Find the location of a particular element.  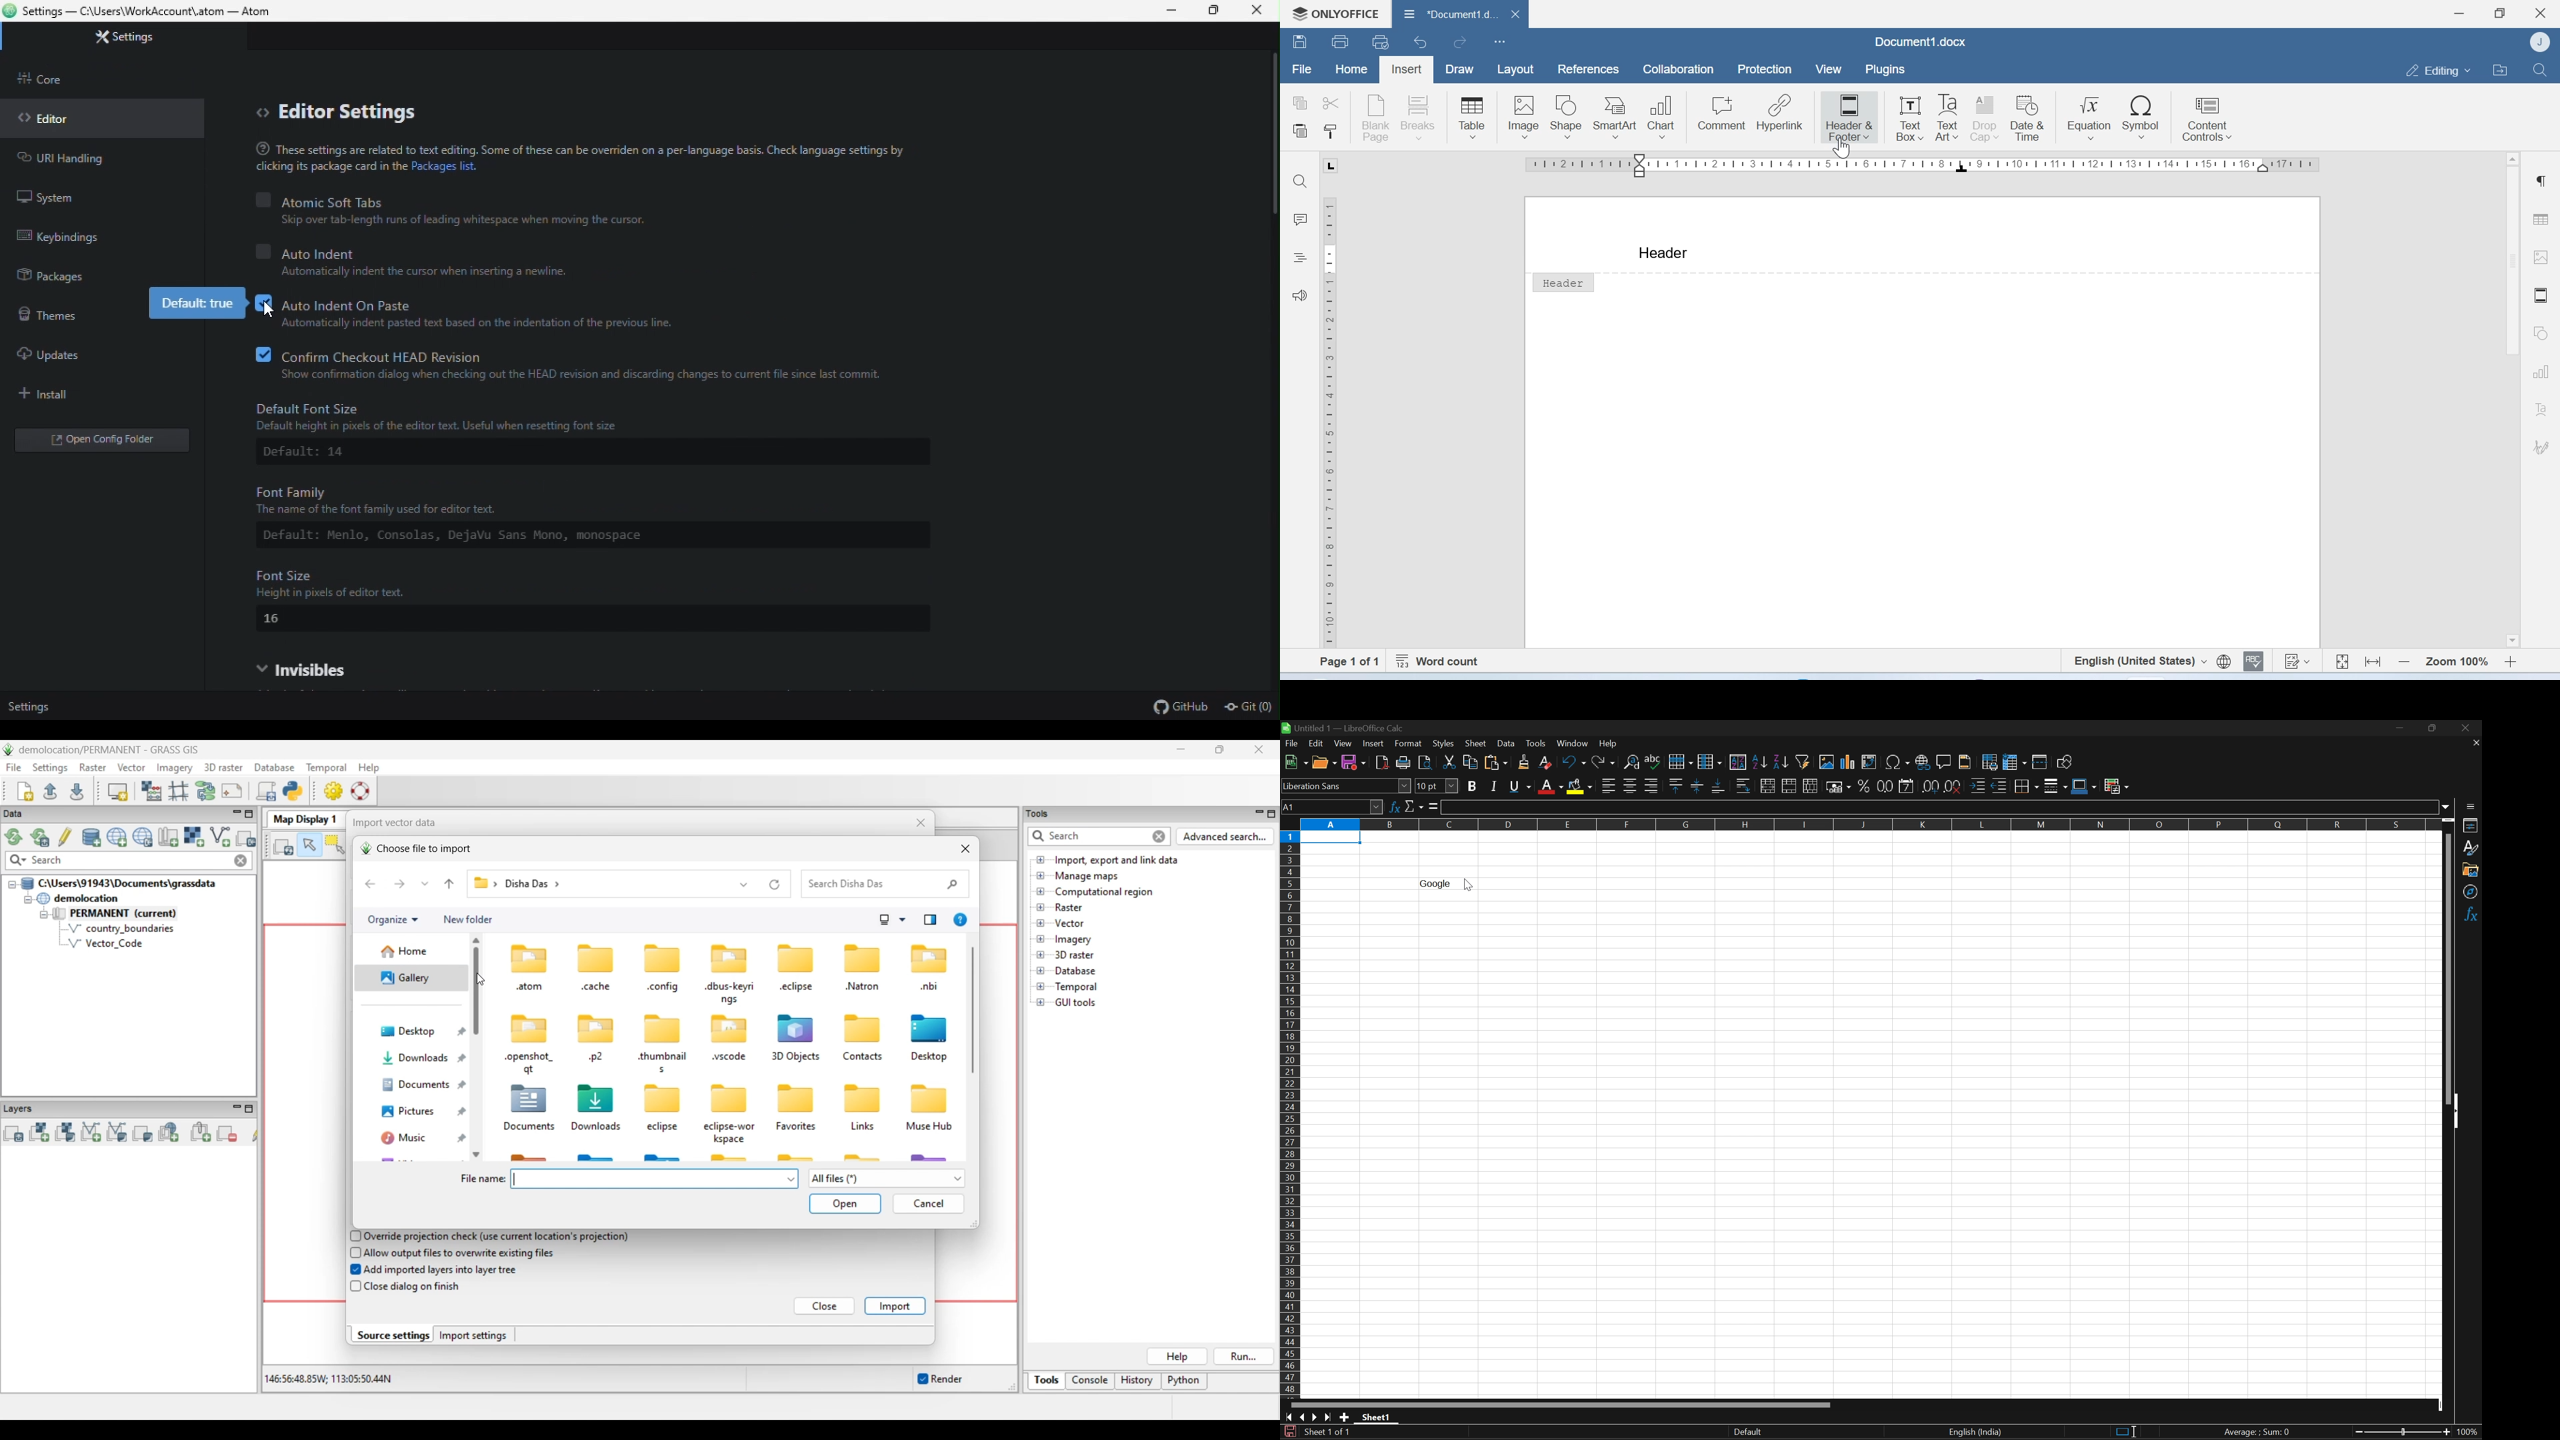

Help is located at coordinates (1609, 743).